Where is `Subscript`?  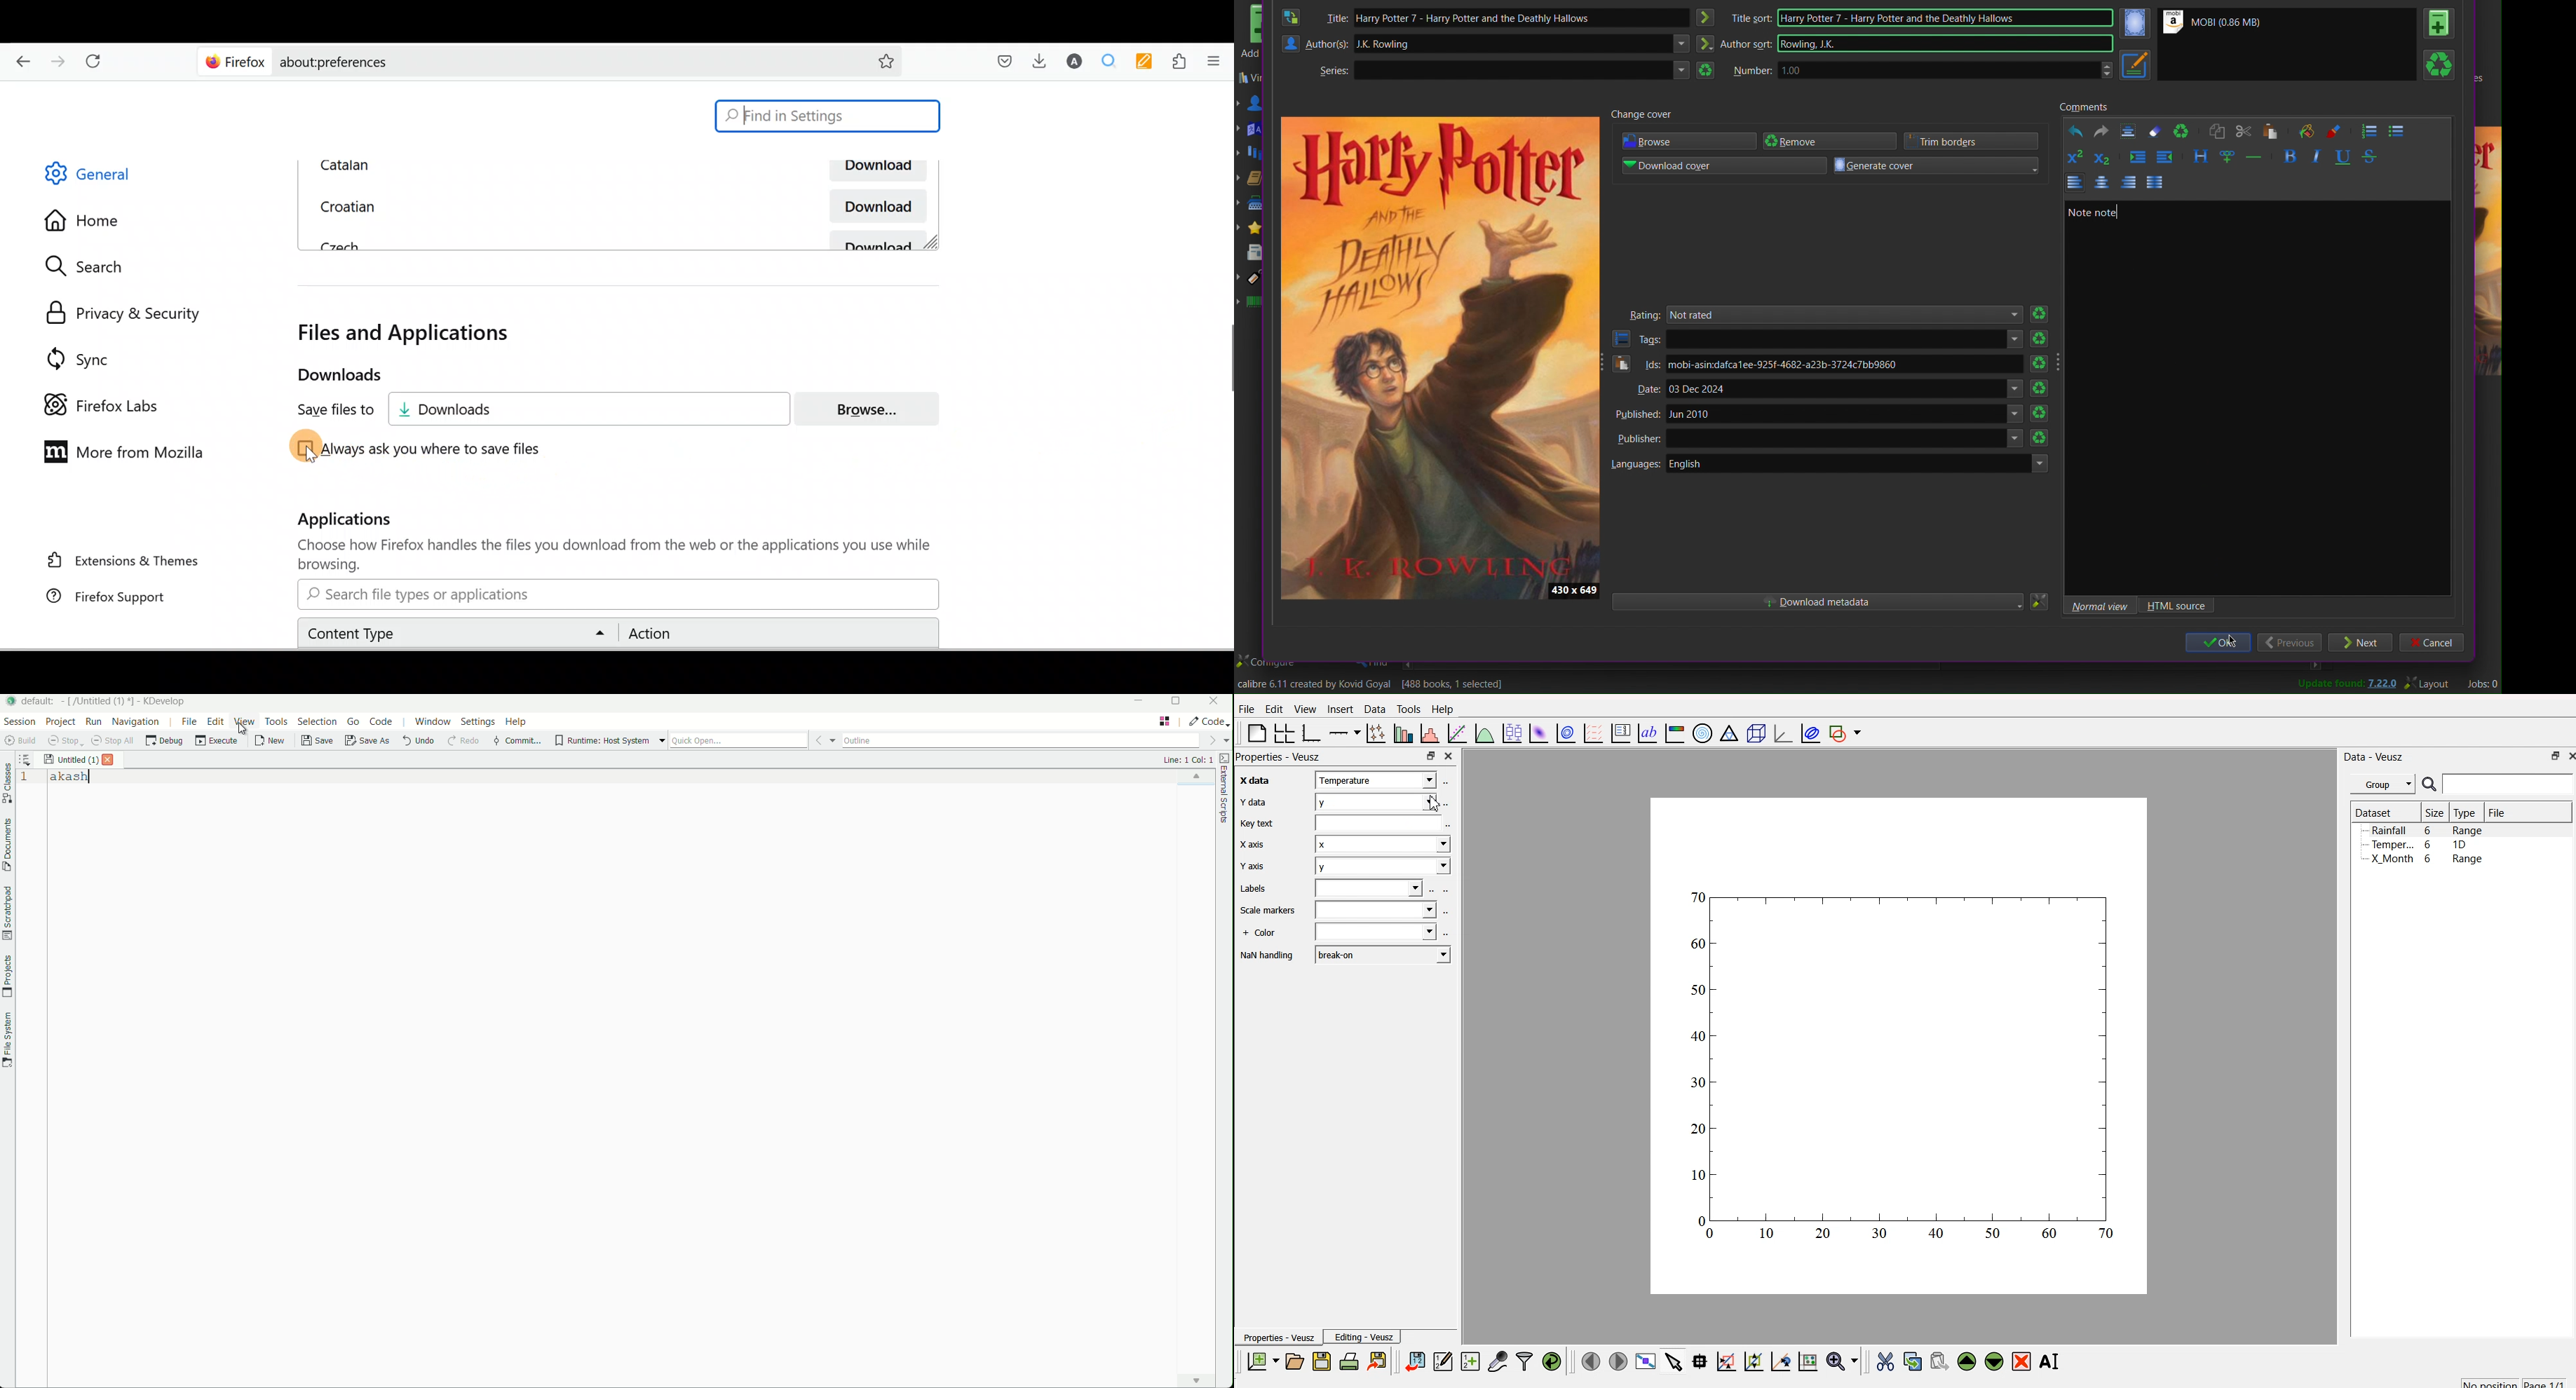 Subscript is located at coordinates (2103, 157).